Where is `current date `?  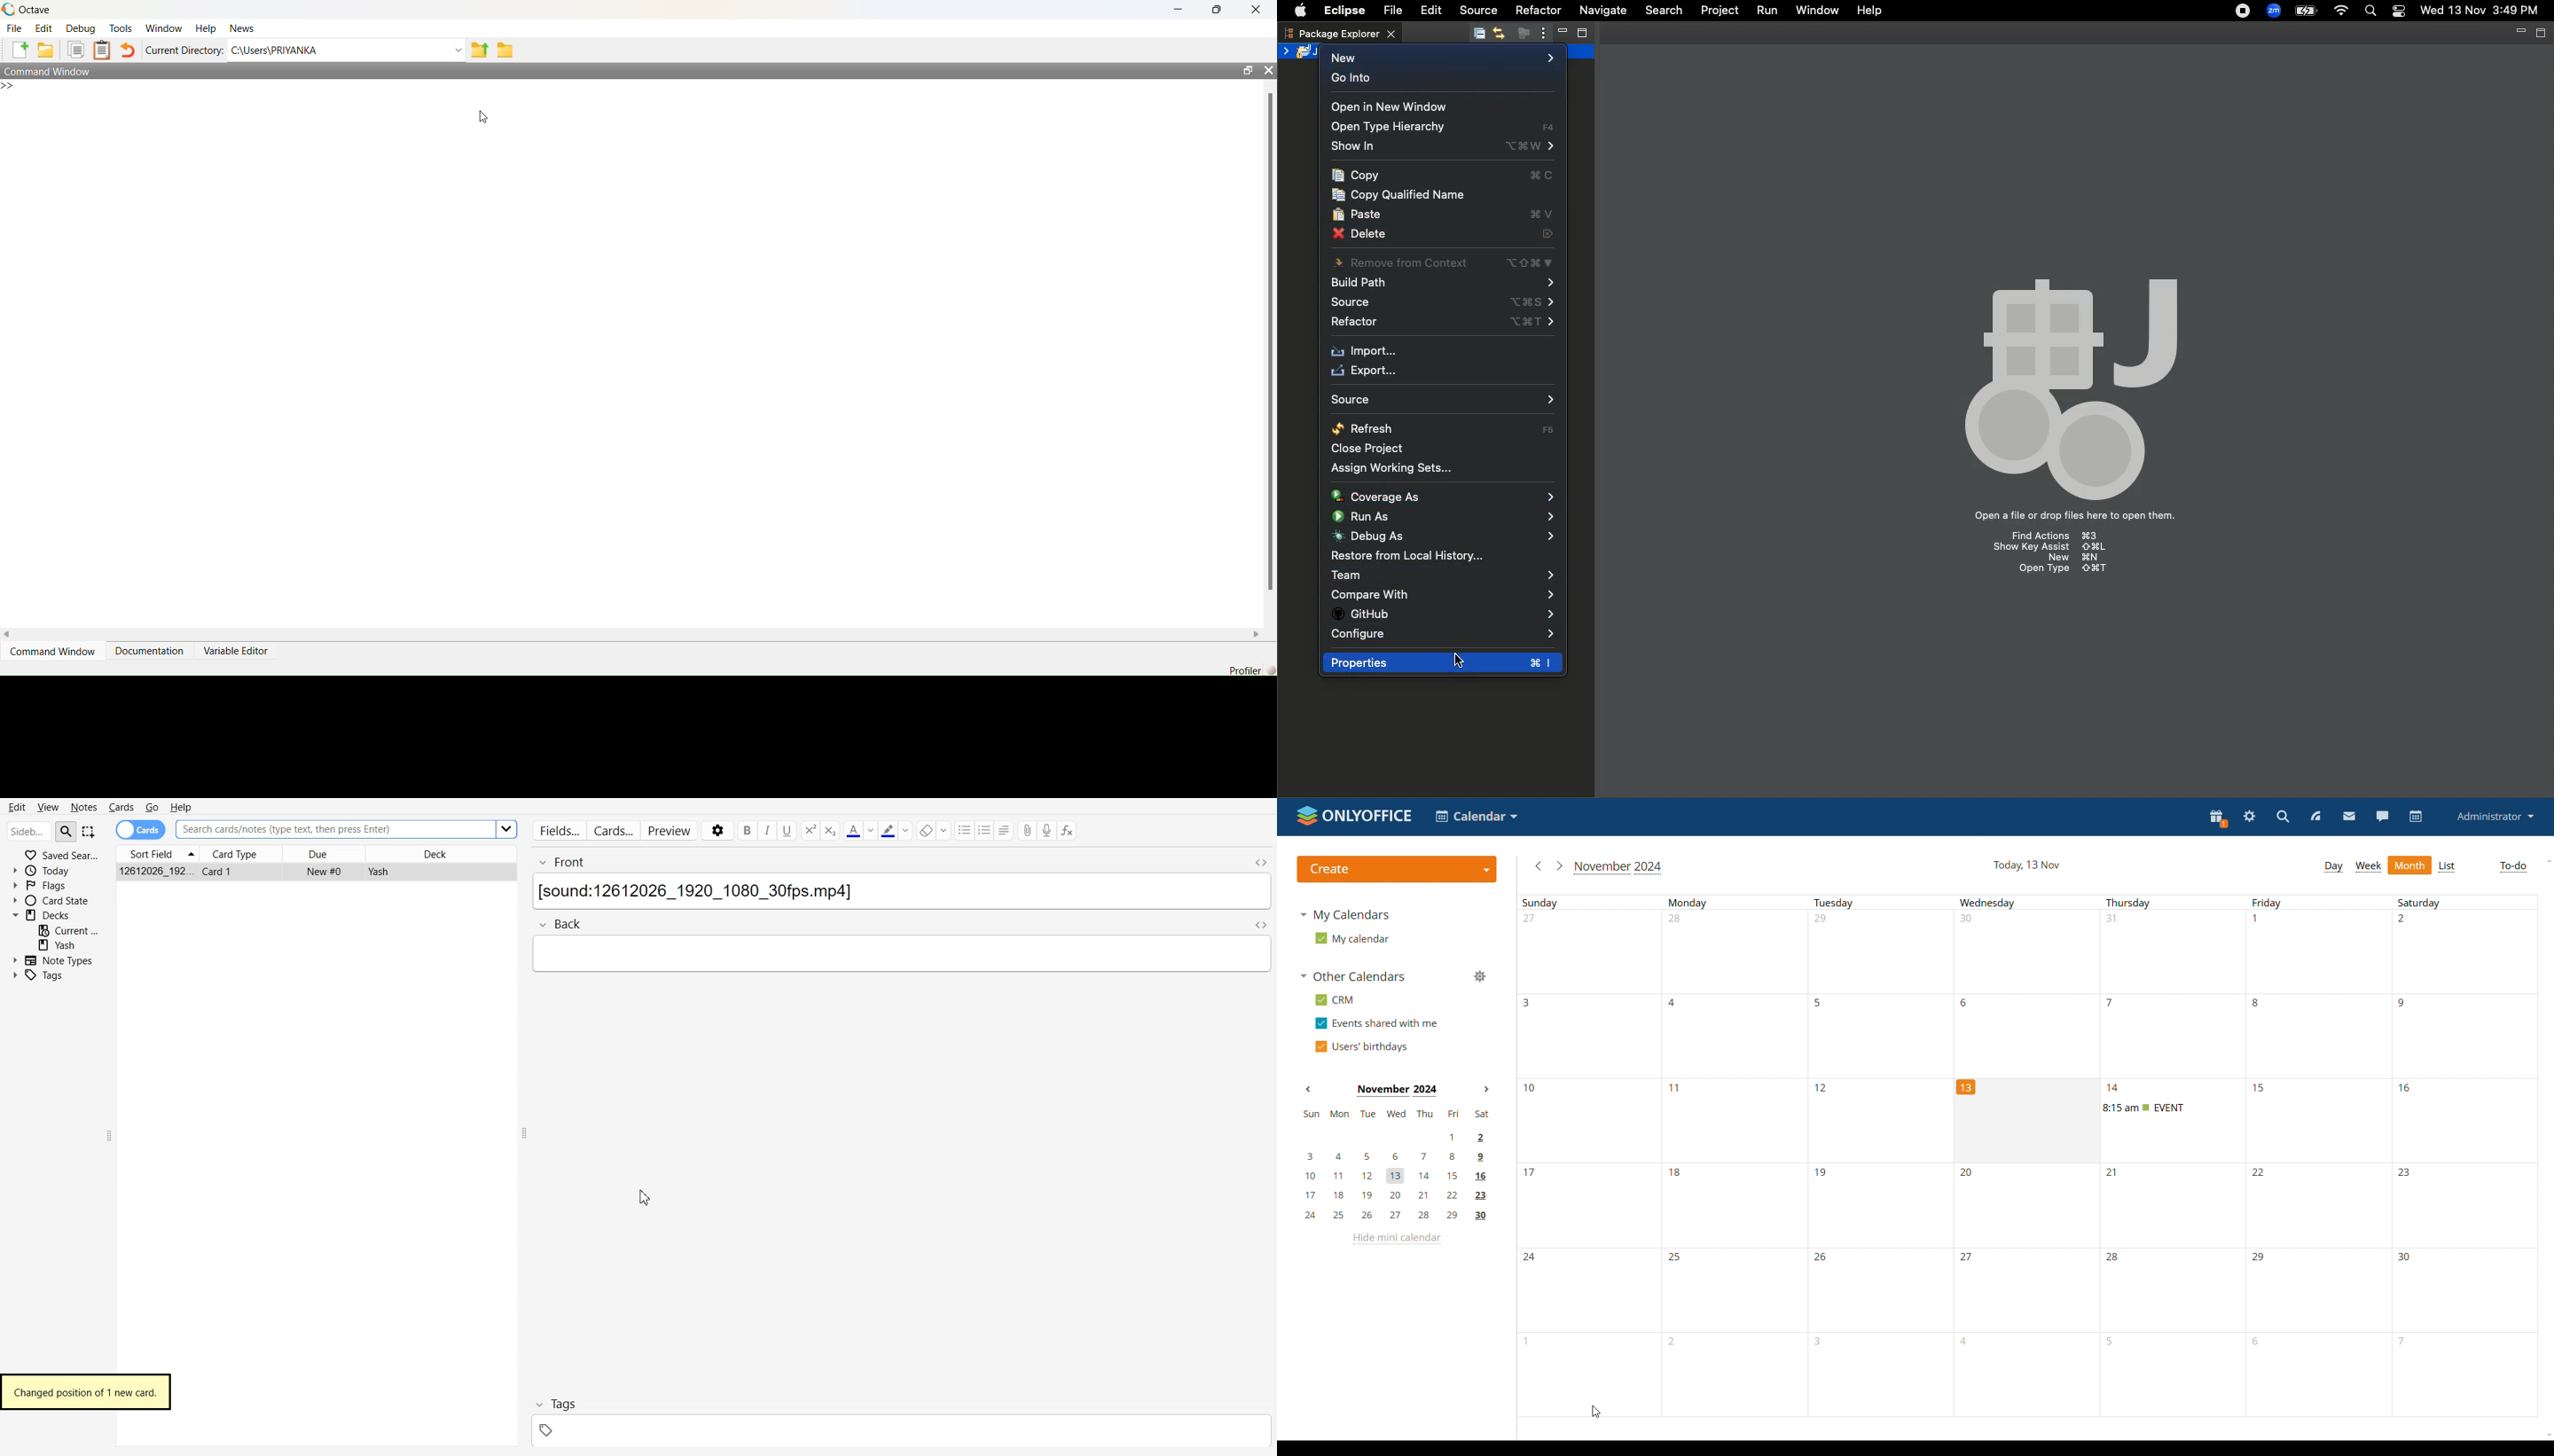
current date  is located at coordinates (2027, 1114).